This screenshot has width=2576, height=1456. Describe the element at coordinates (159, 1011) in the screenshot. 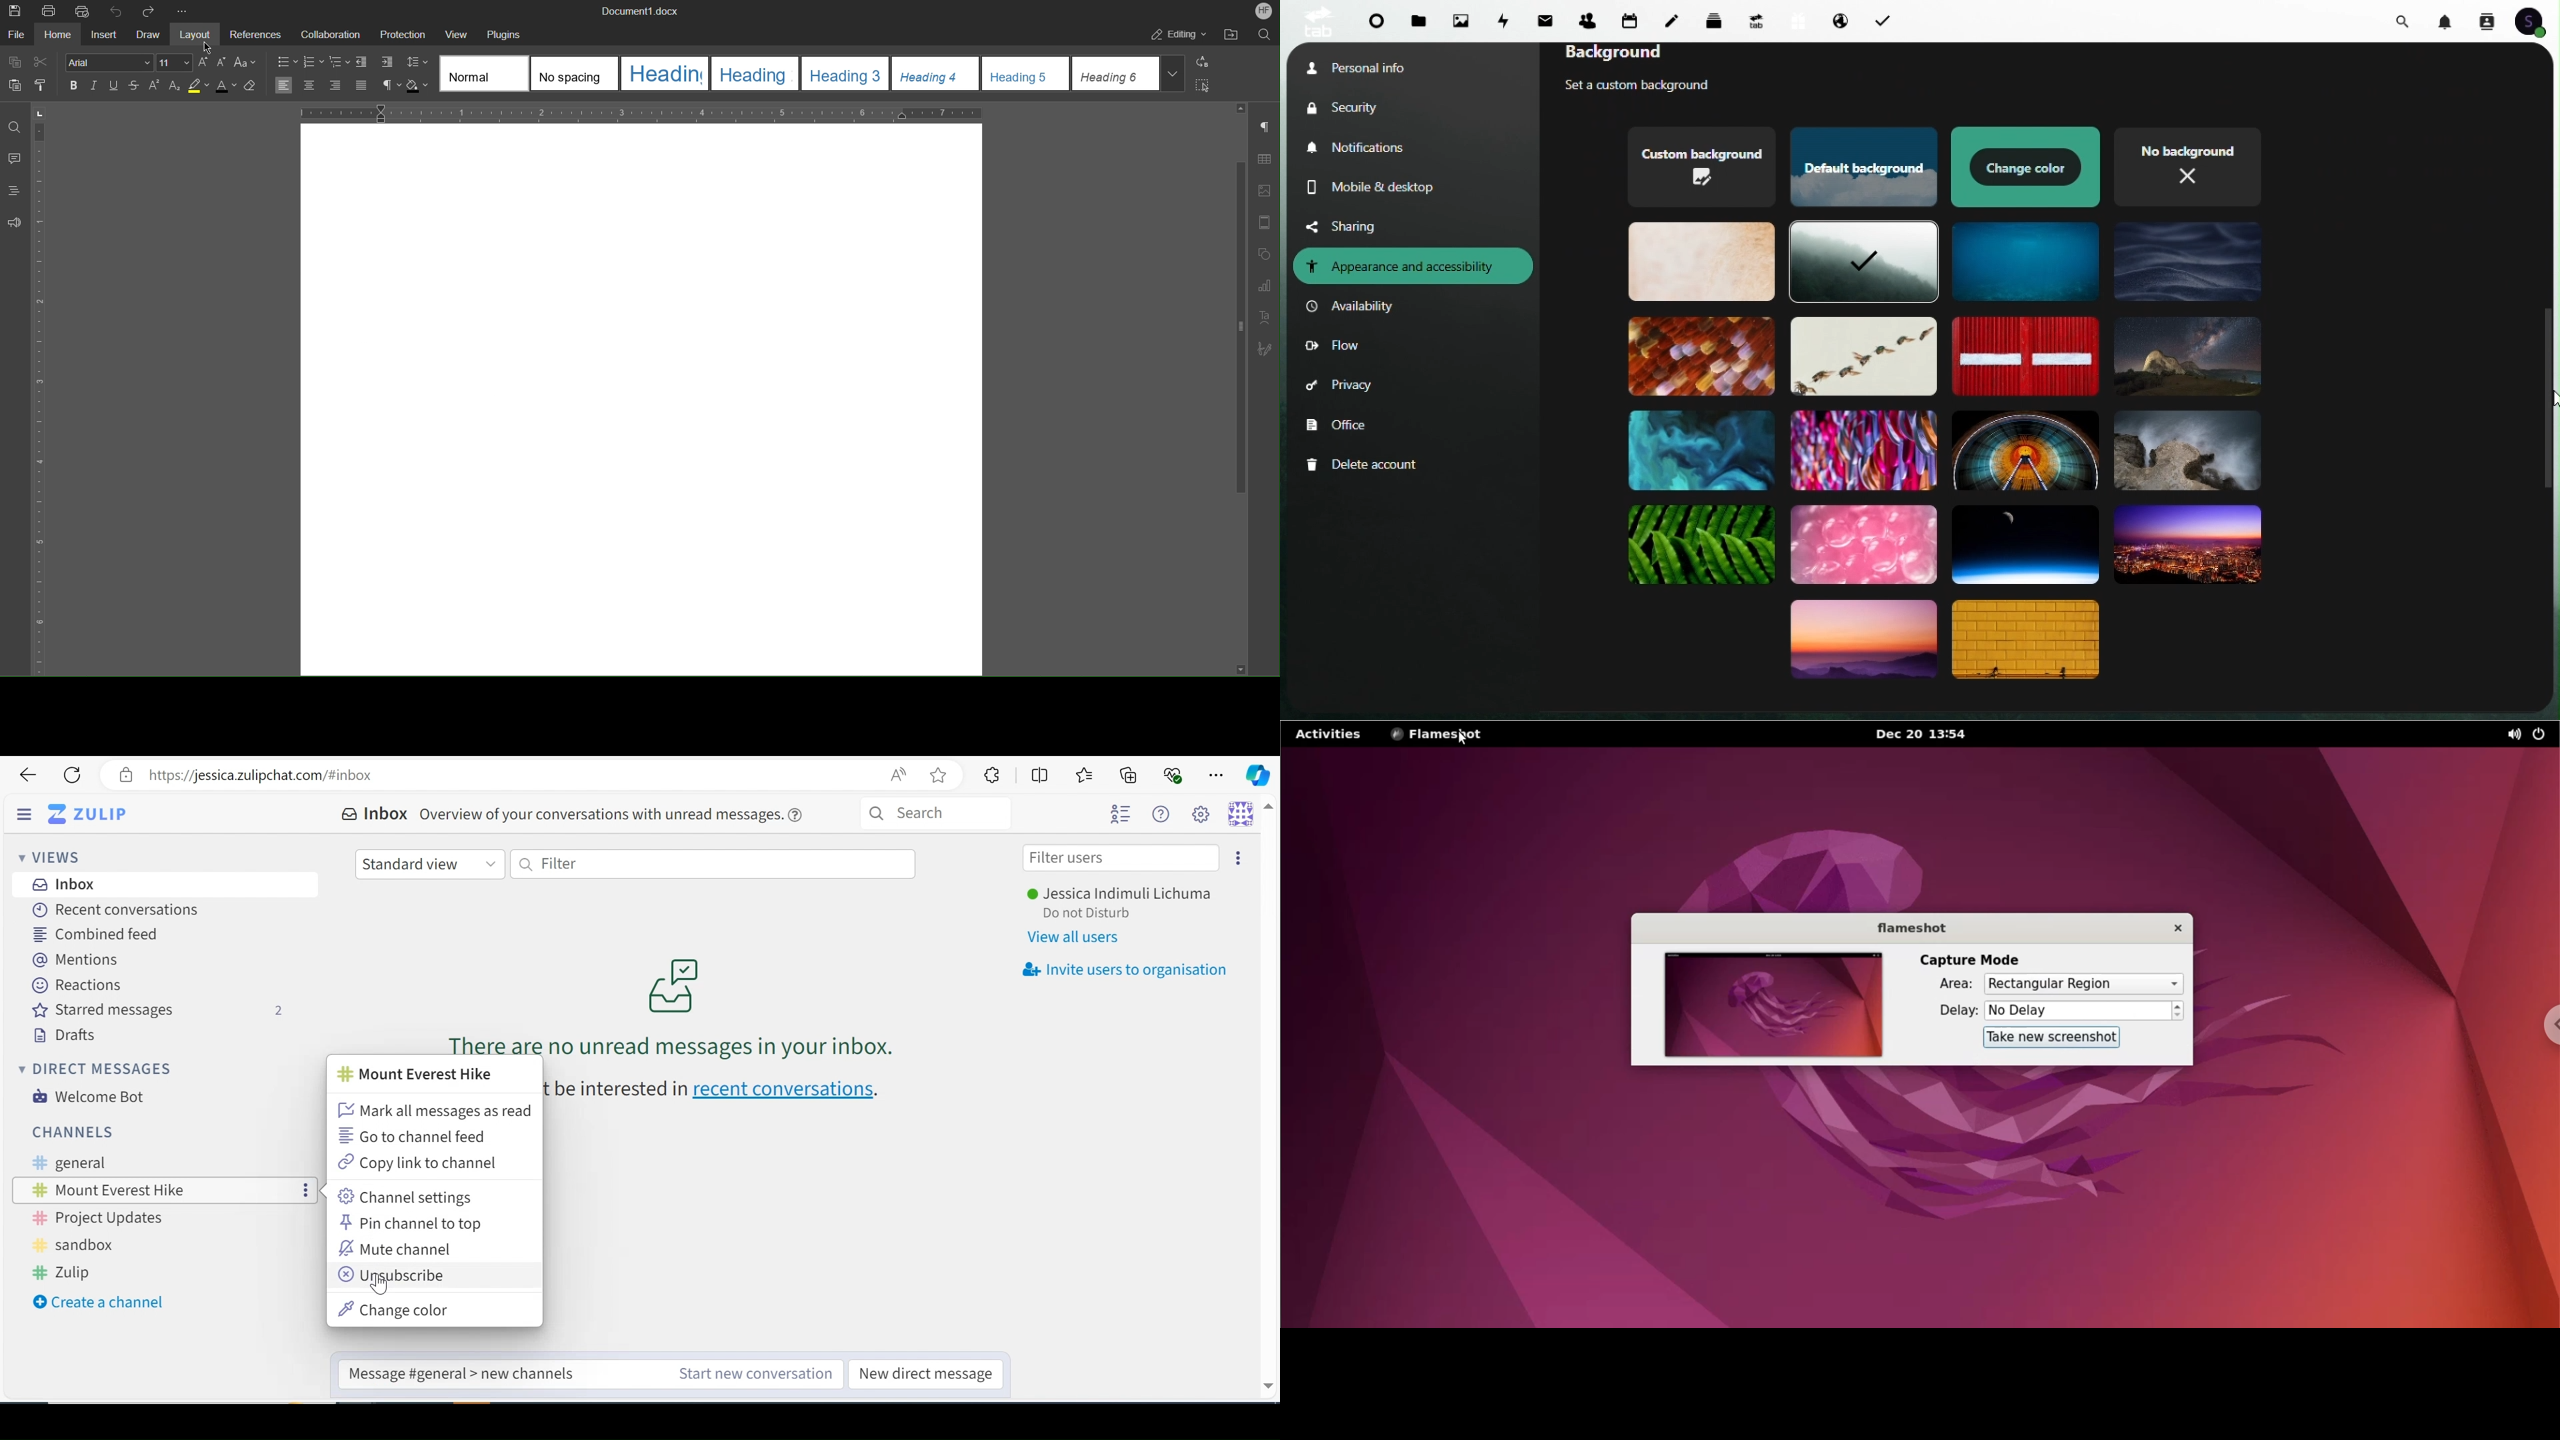

I see `Starred messages` at that location.